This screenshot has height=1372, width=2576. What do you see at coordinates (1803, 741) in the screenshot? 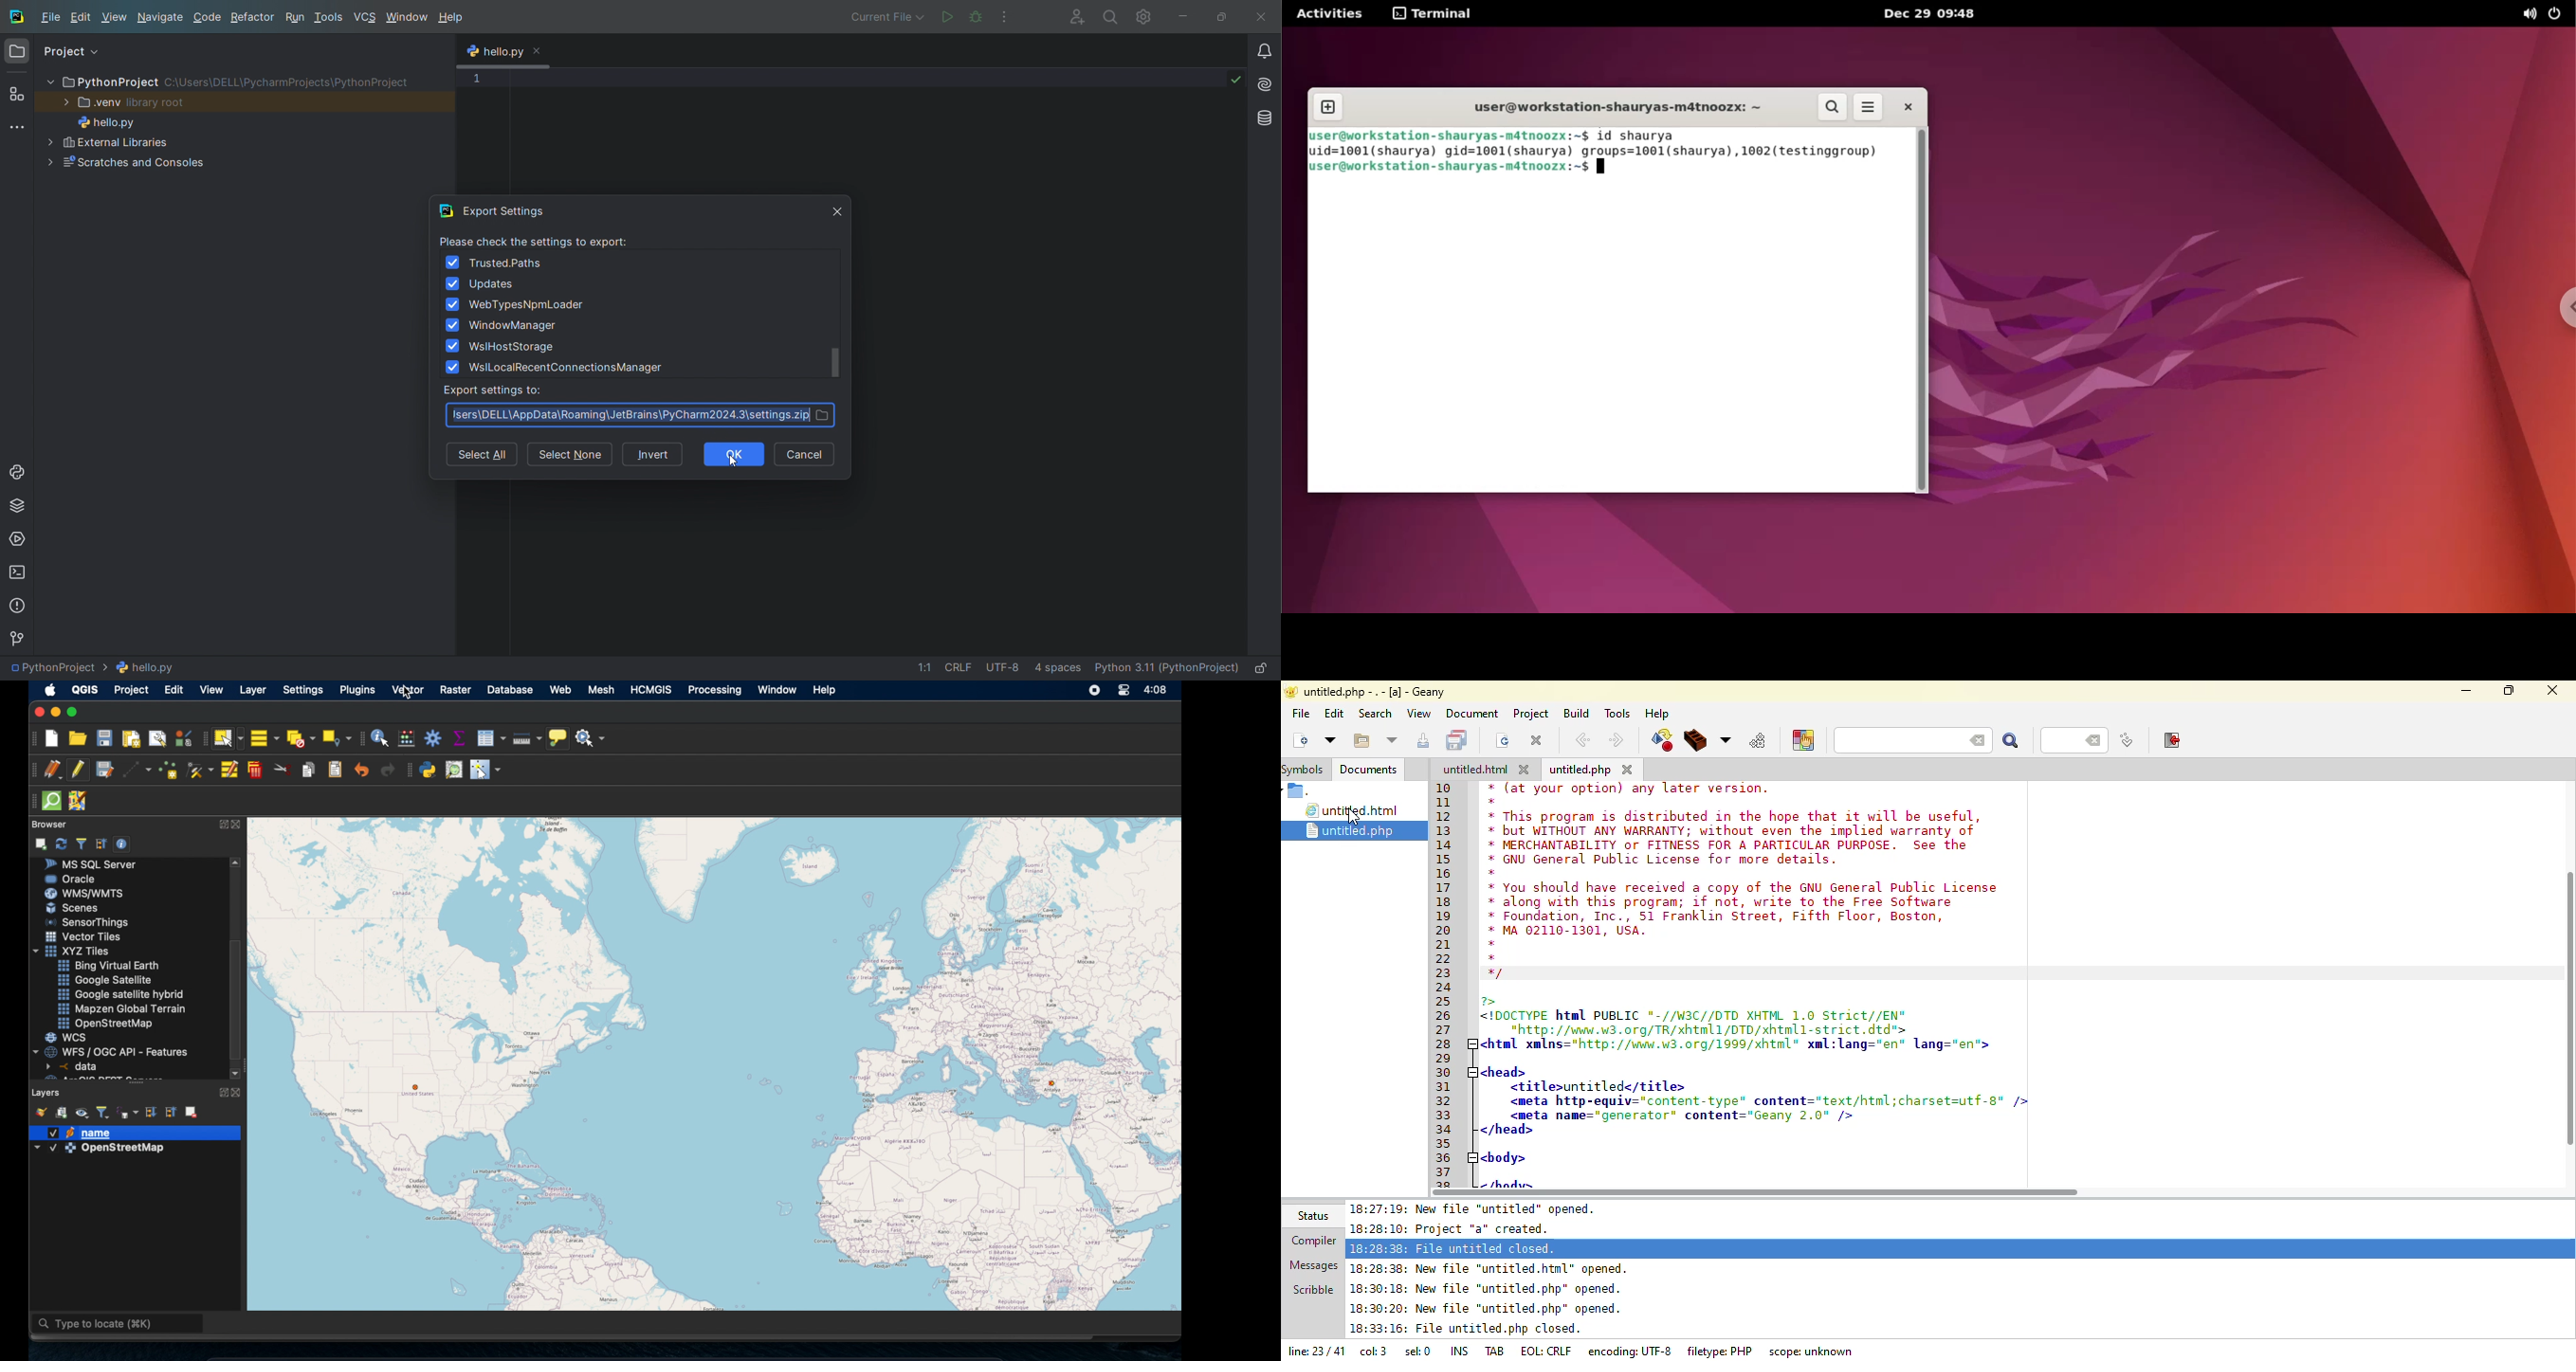
I see `open a color chooser` at bounding box center [1803, 741].